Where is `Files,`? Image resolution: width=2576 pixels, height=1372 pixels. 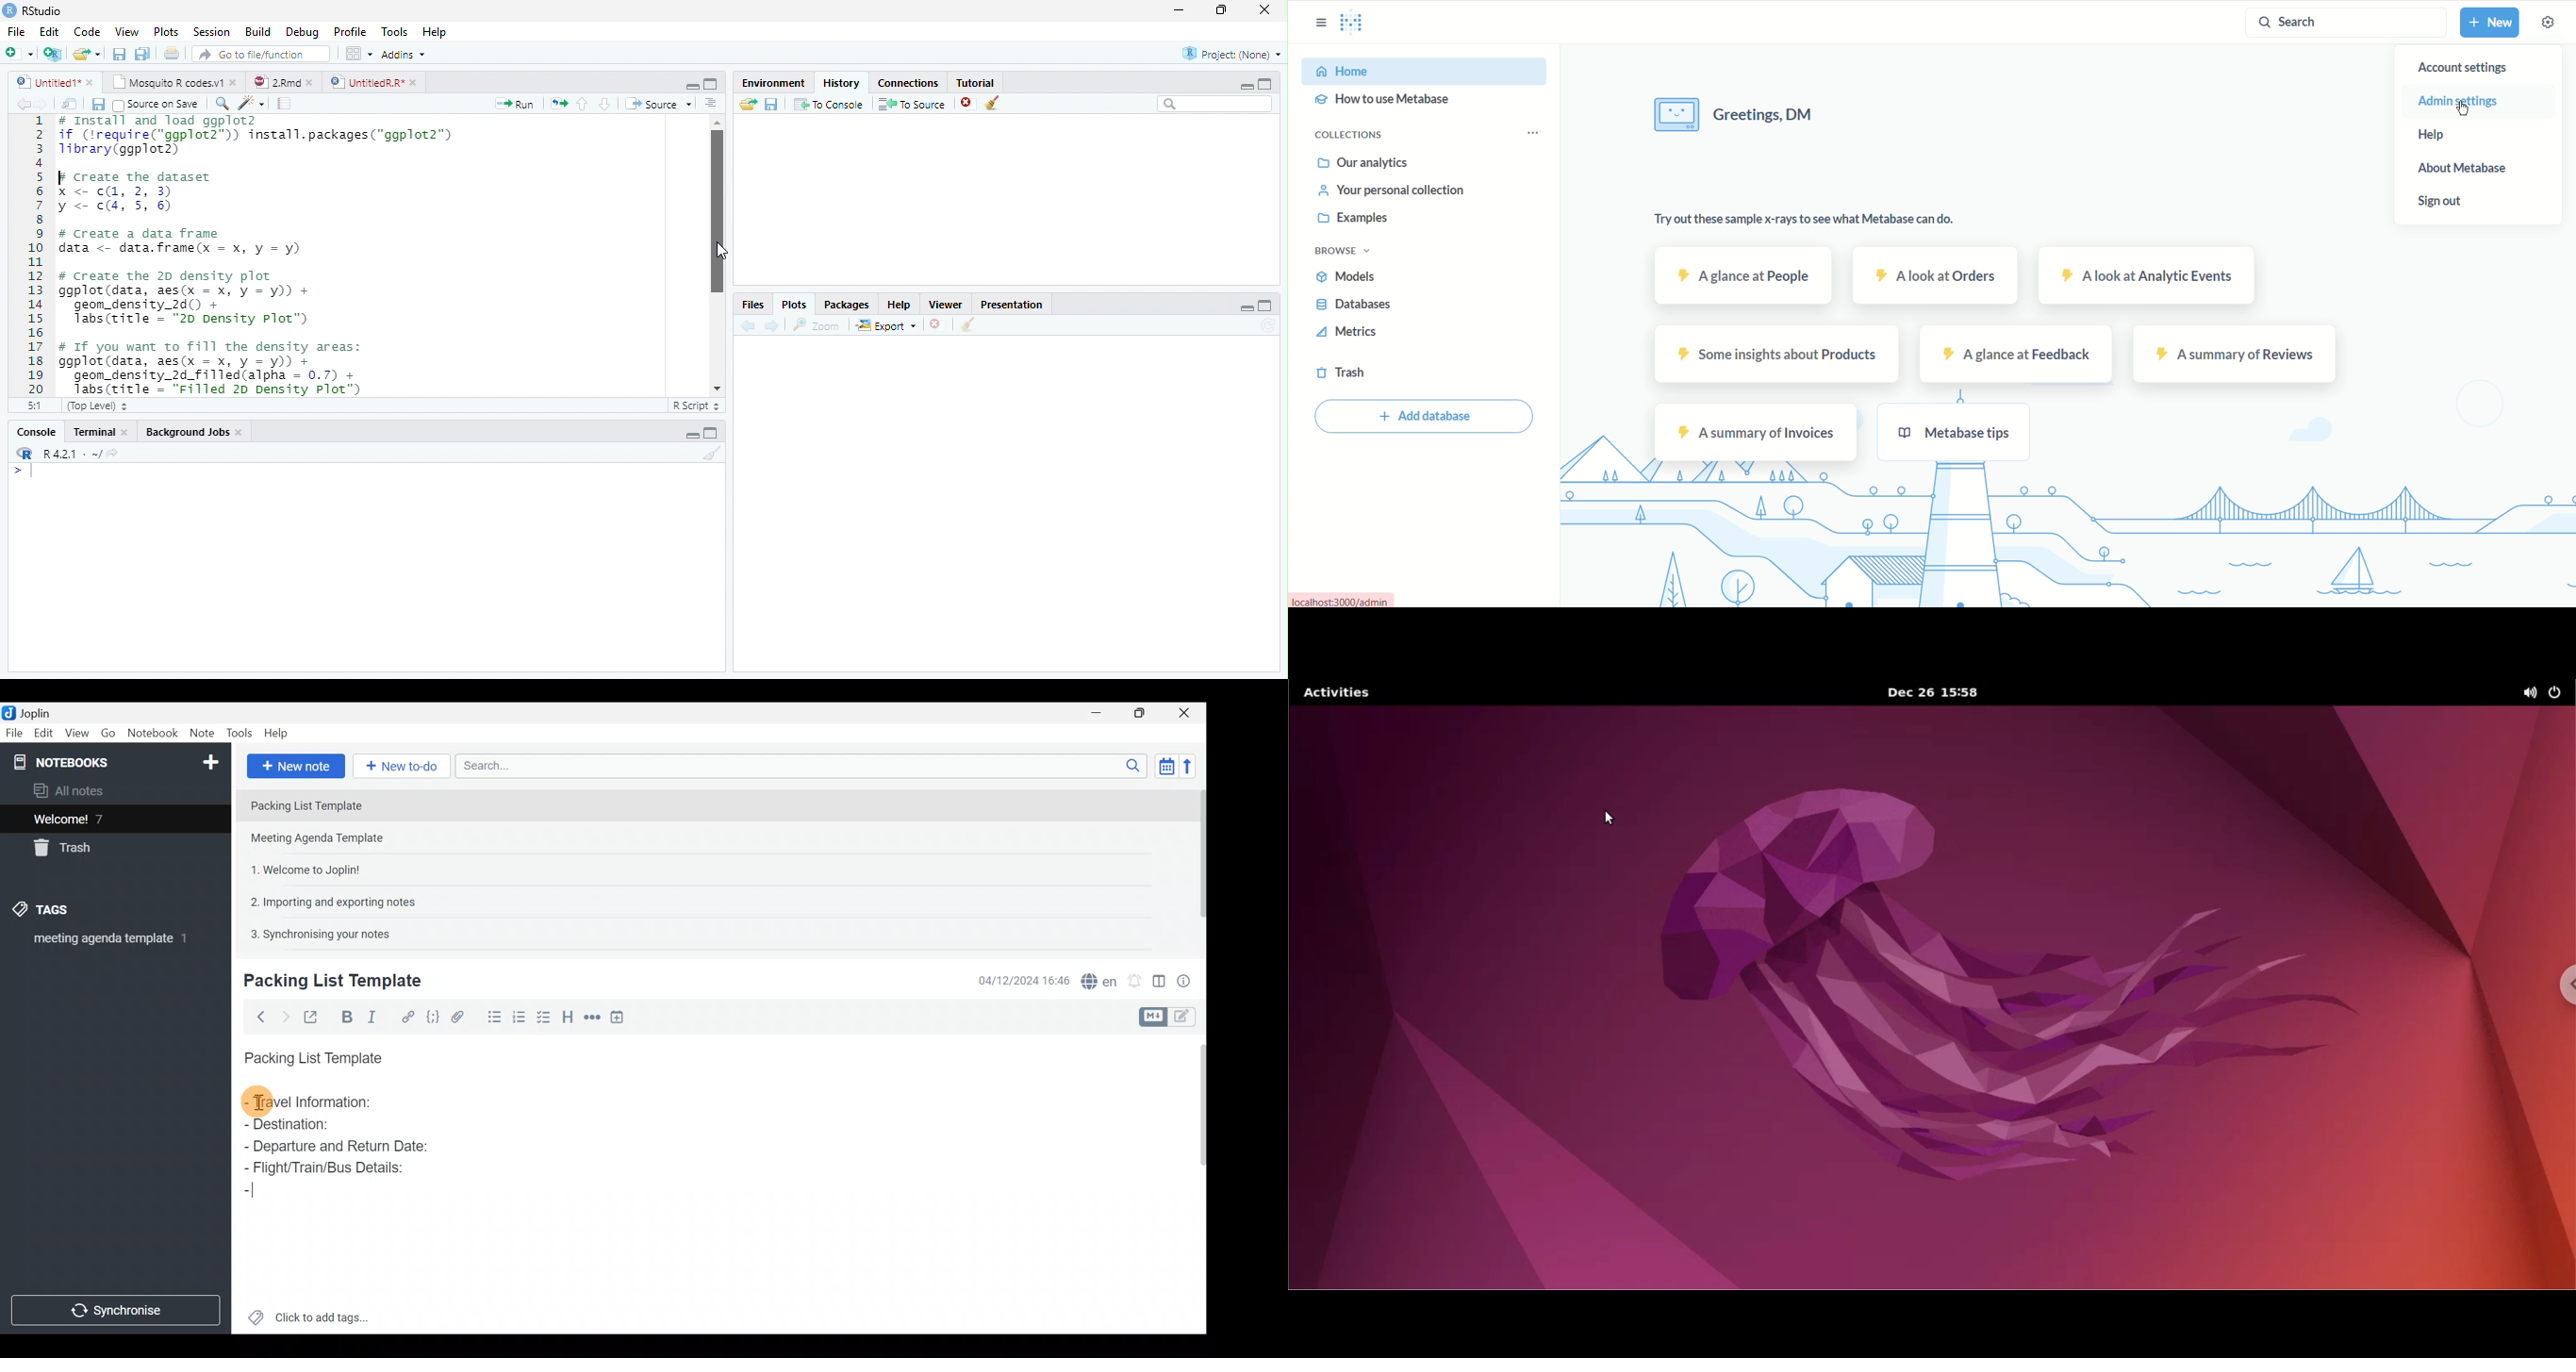 Files, is located at coordinates (750, 305).